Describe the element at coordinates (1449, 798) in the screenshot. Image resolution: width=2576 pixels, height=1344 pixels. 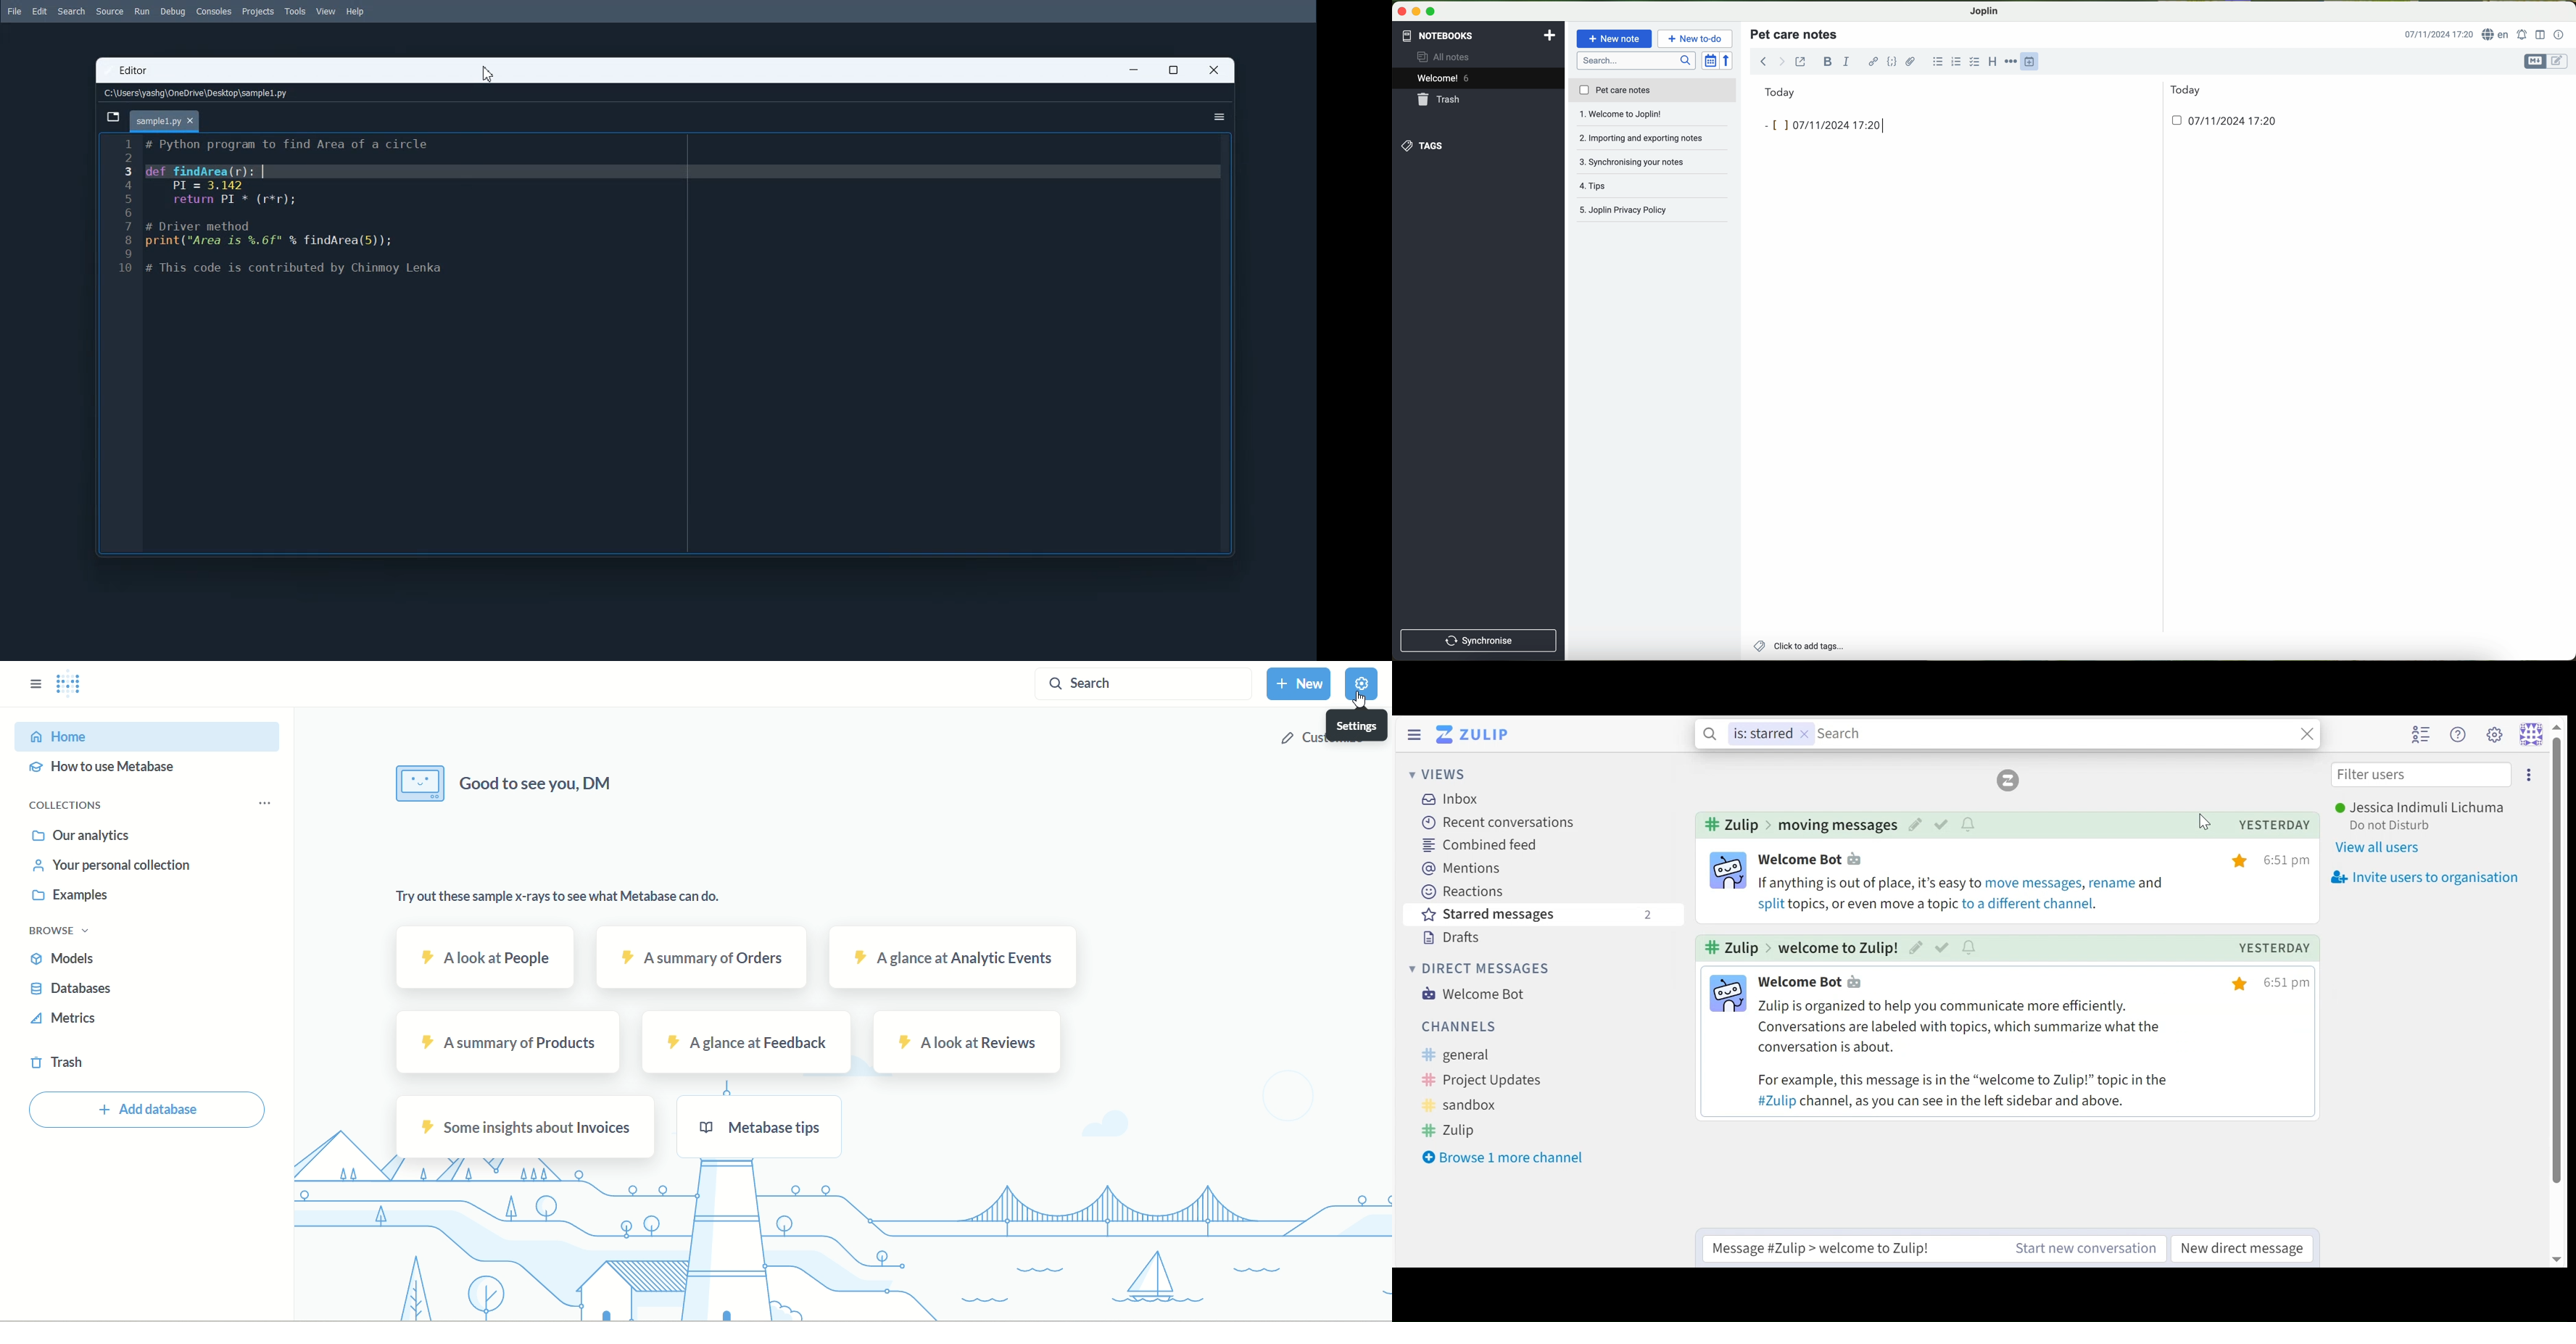
I see `Inbox` at that location.